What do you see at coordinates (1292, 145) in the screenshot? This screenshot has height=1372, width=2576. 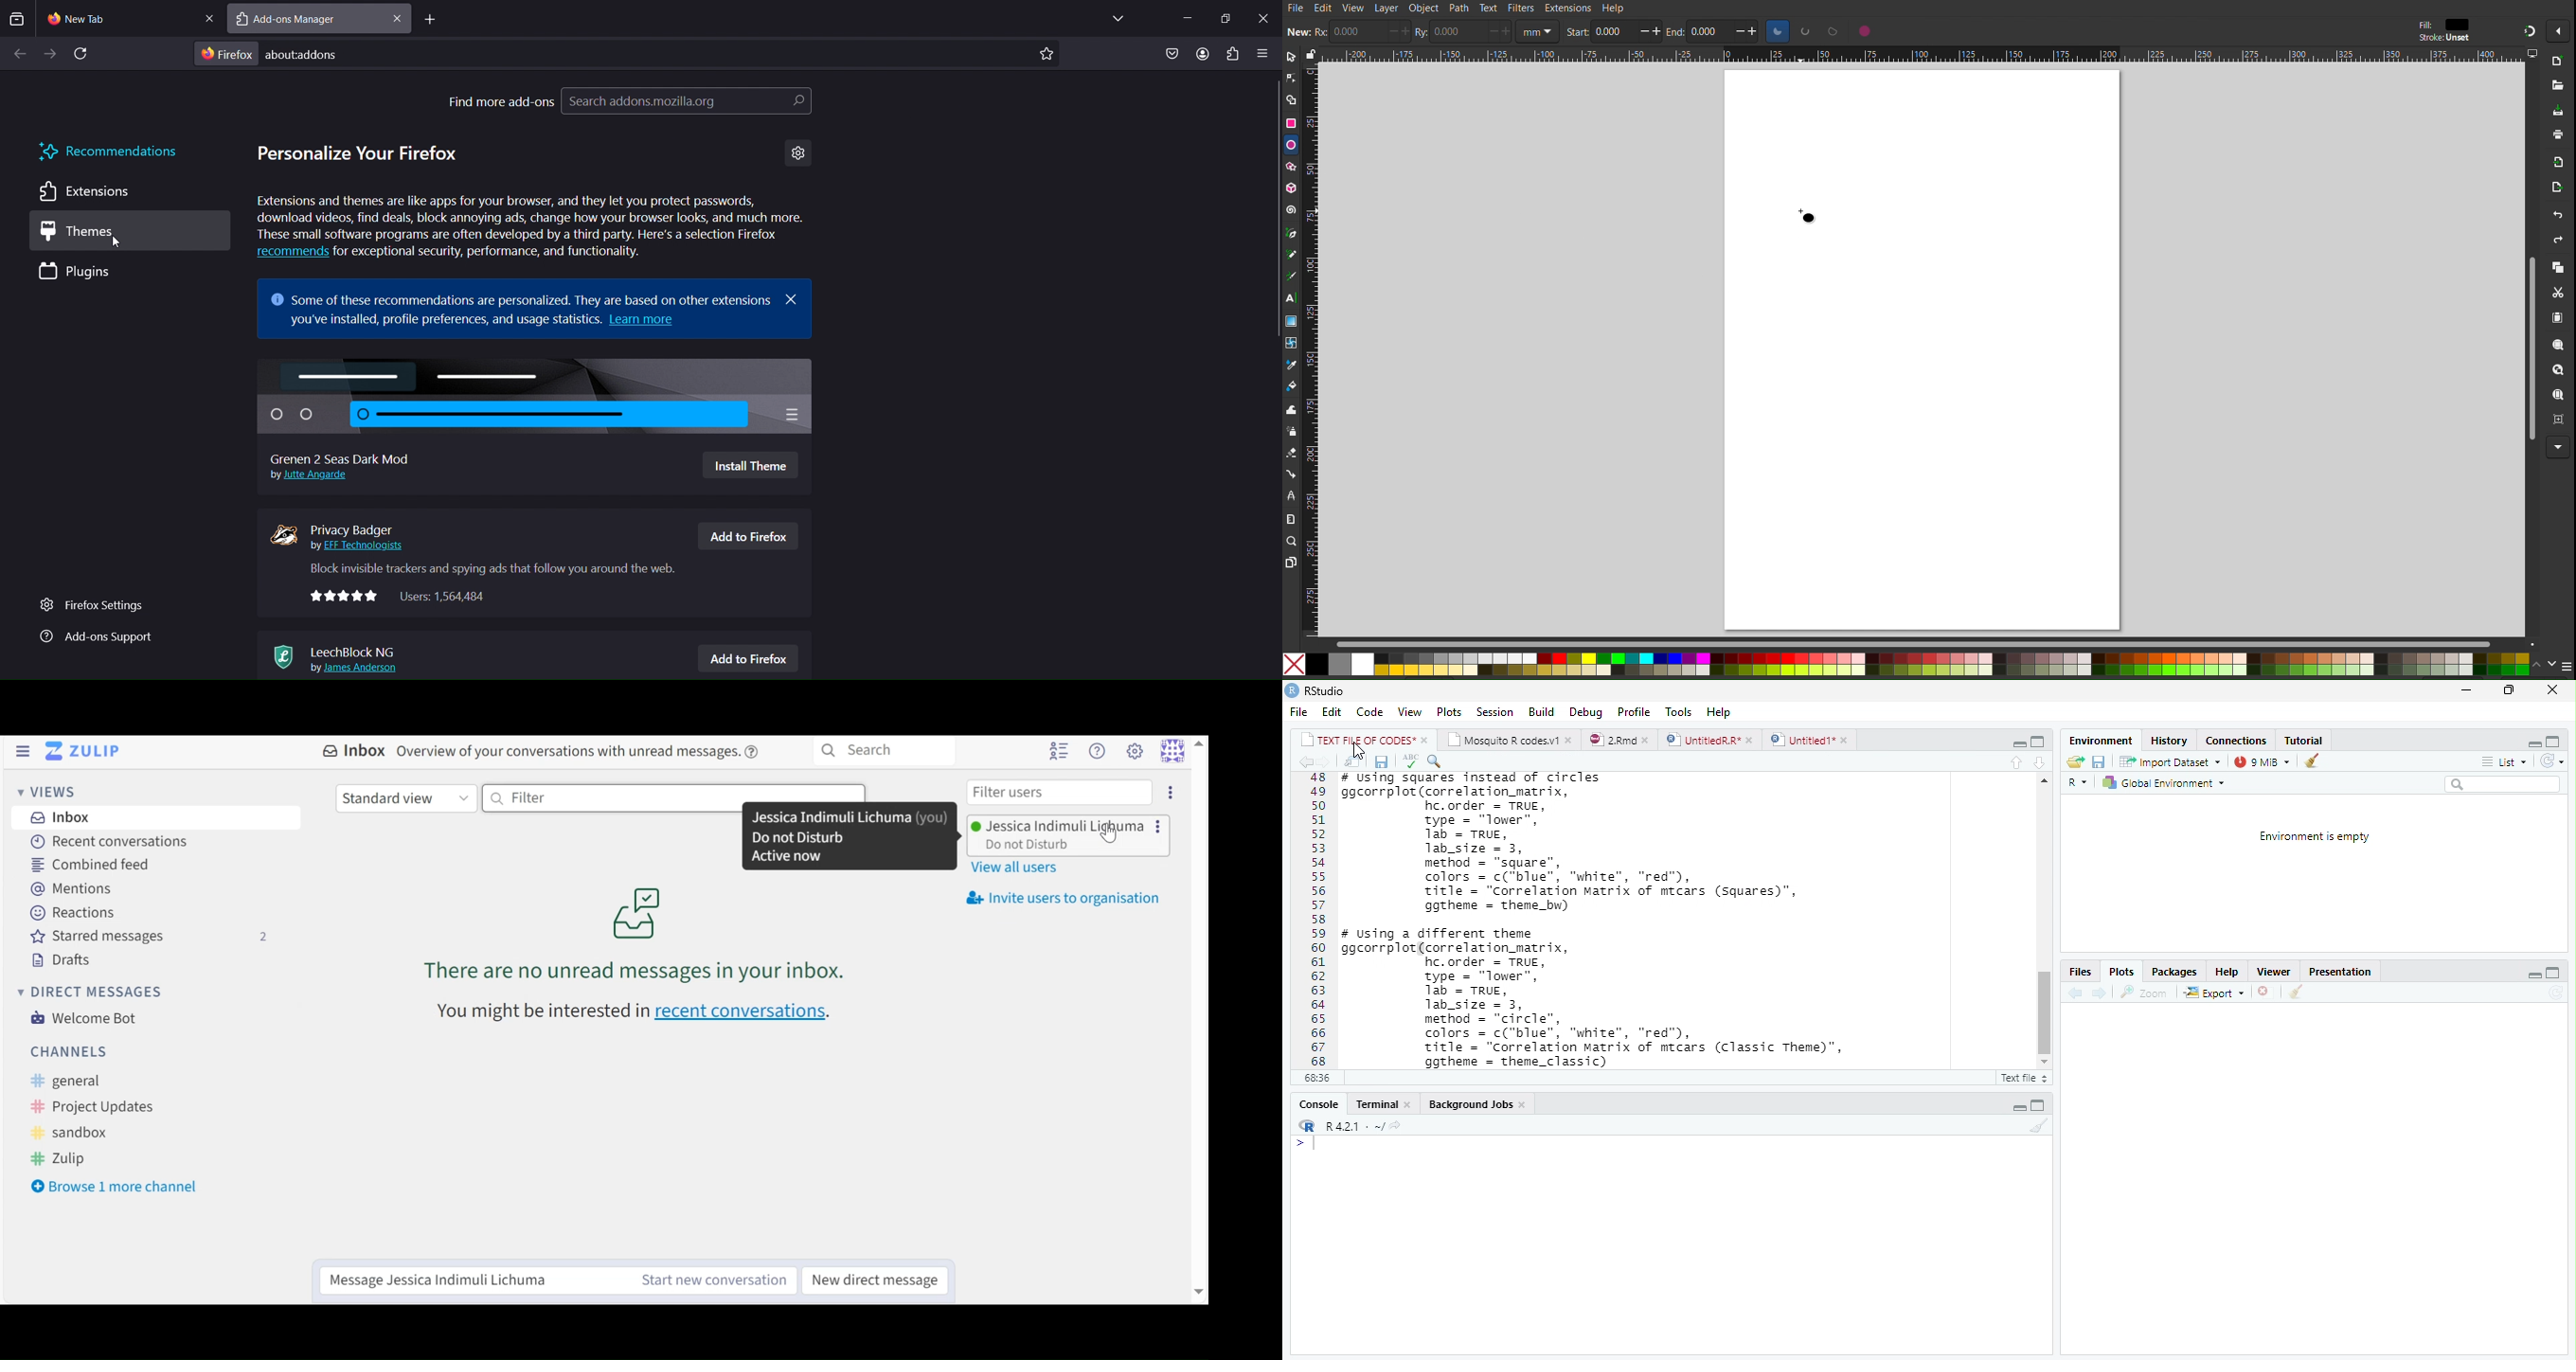 I see `Ellipse` at bounding box center [1292, 145].